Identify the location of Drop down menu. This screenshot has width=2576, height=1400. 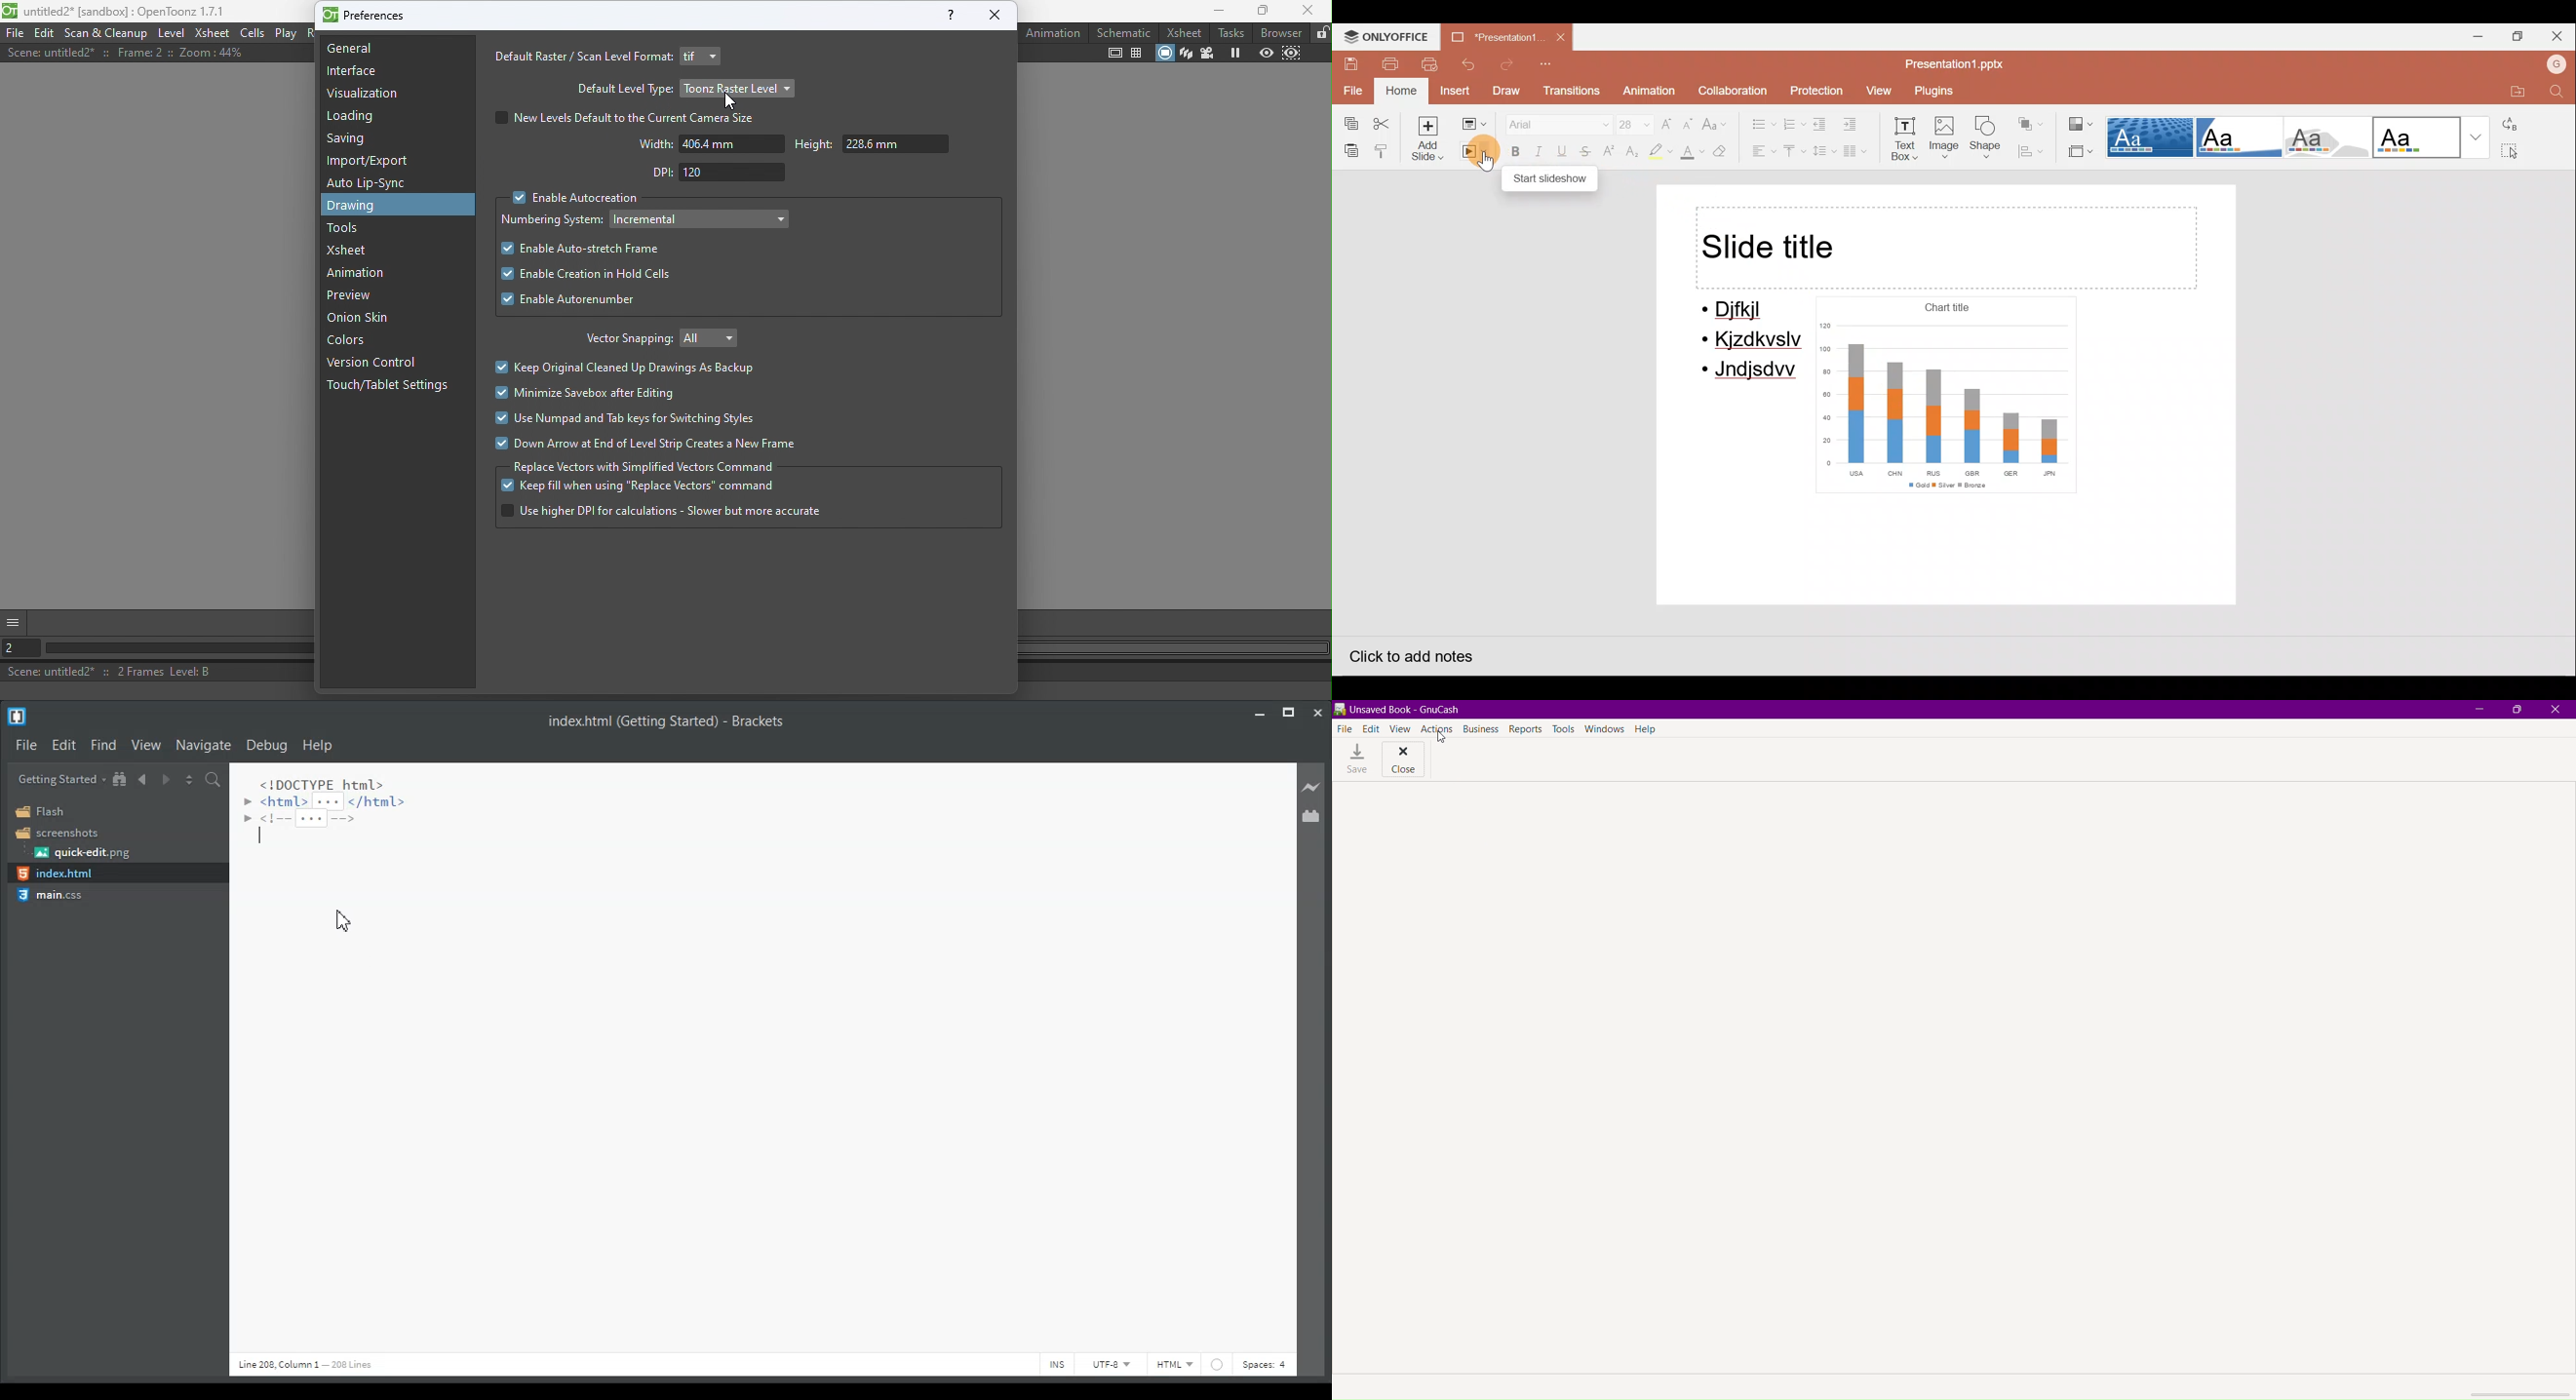
(716, 336).